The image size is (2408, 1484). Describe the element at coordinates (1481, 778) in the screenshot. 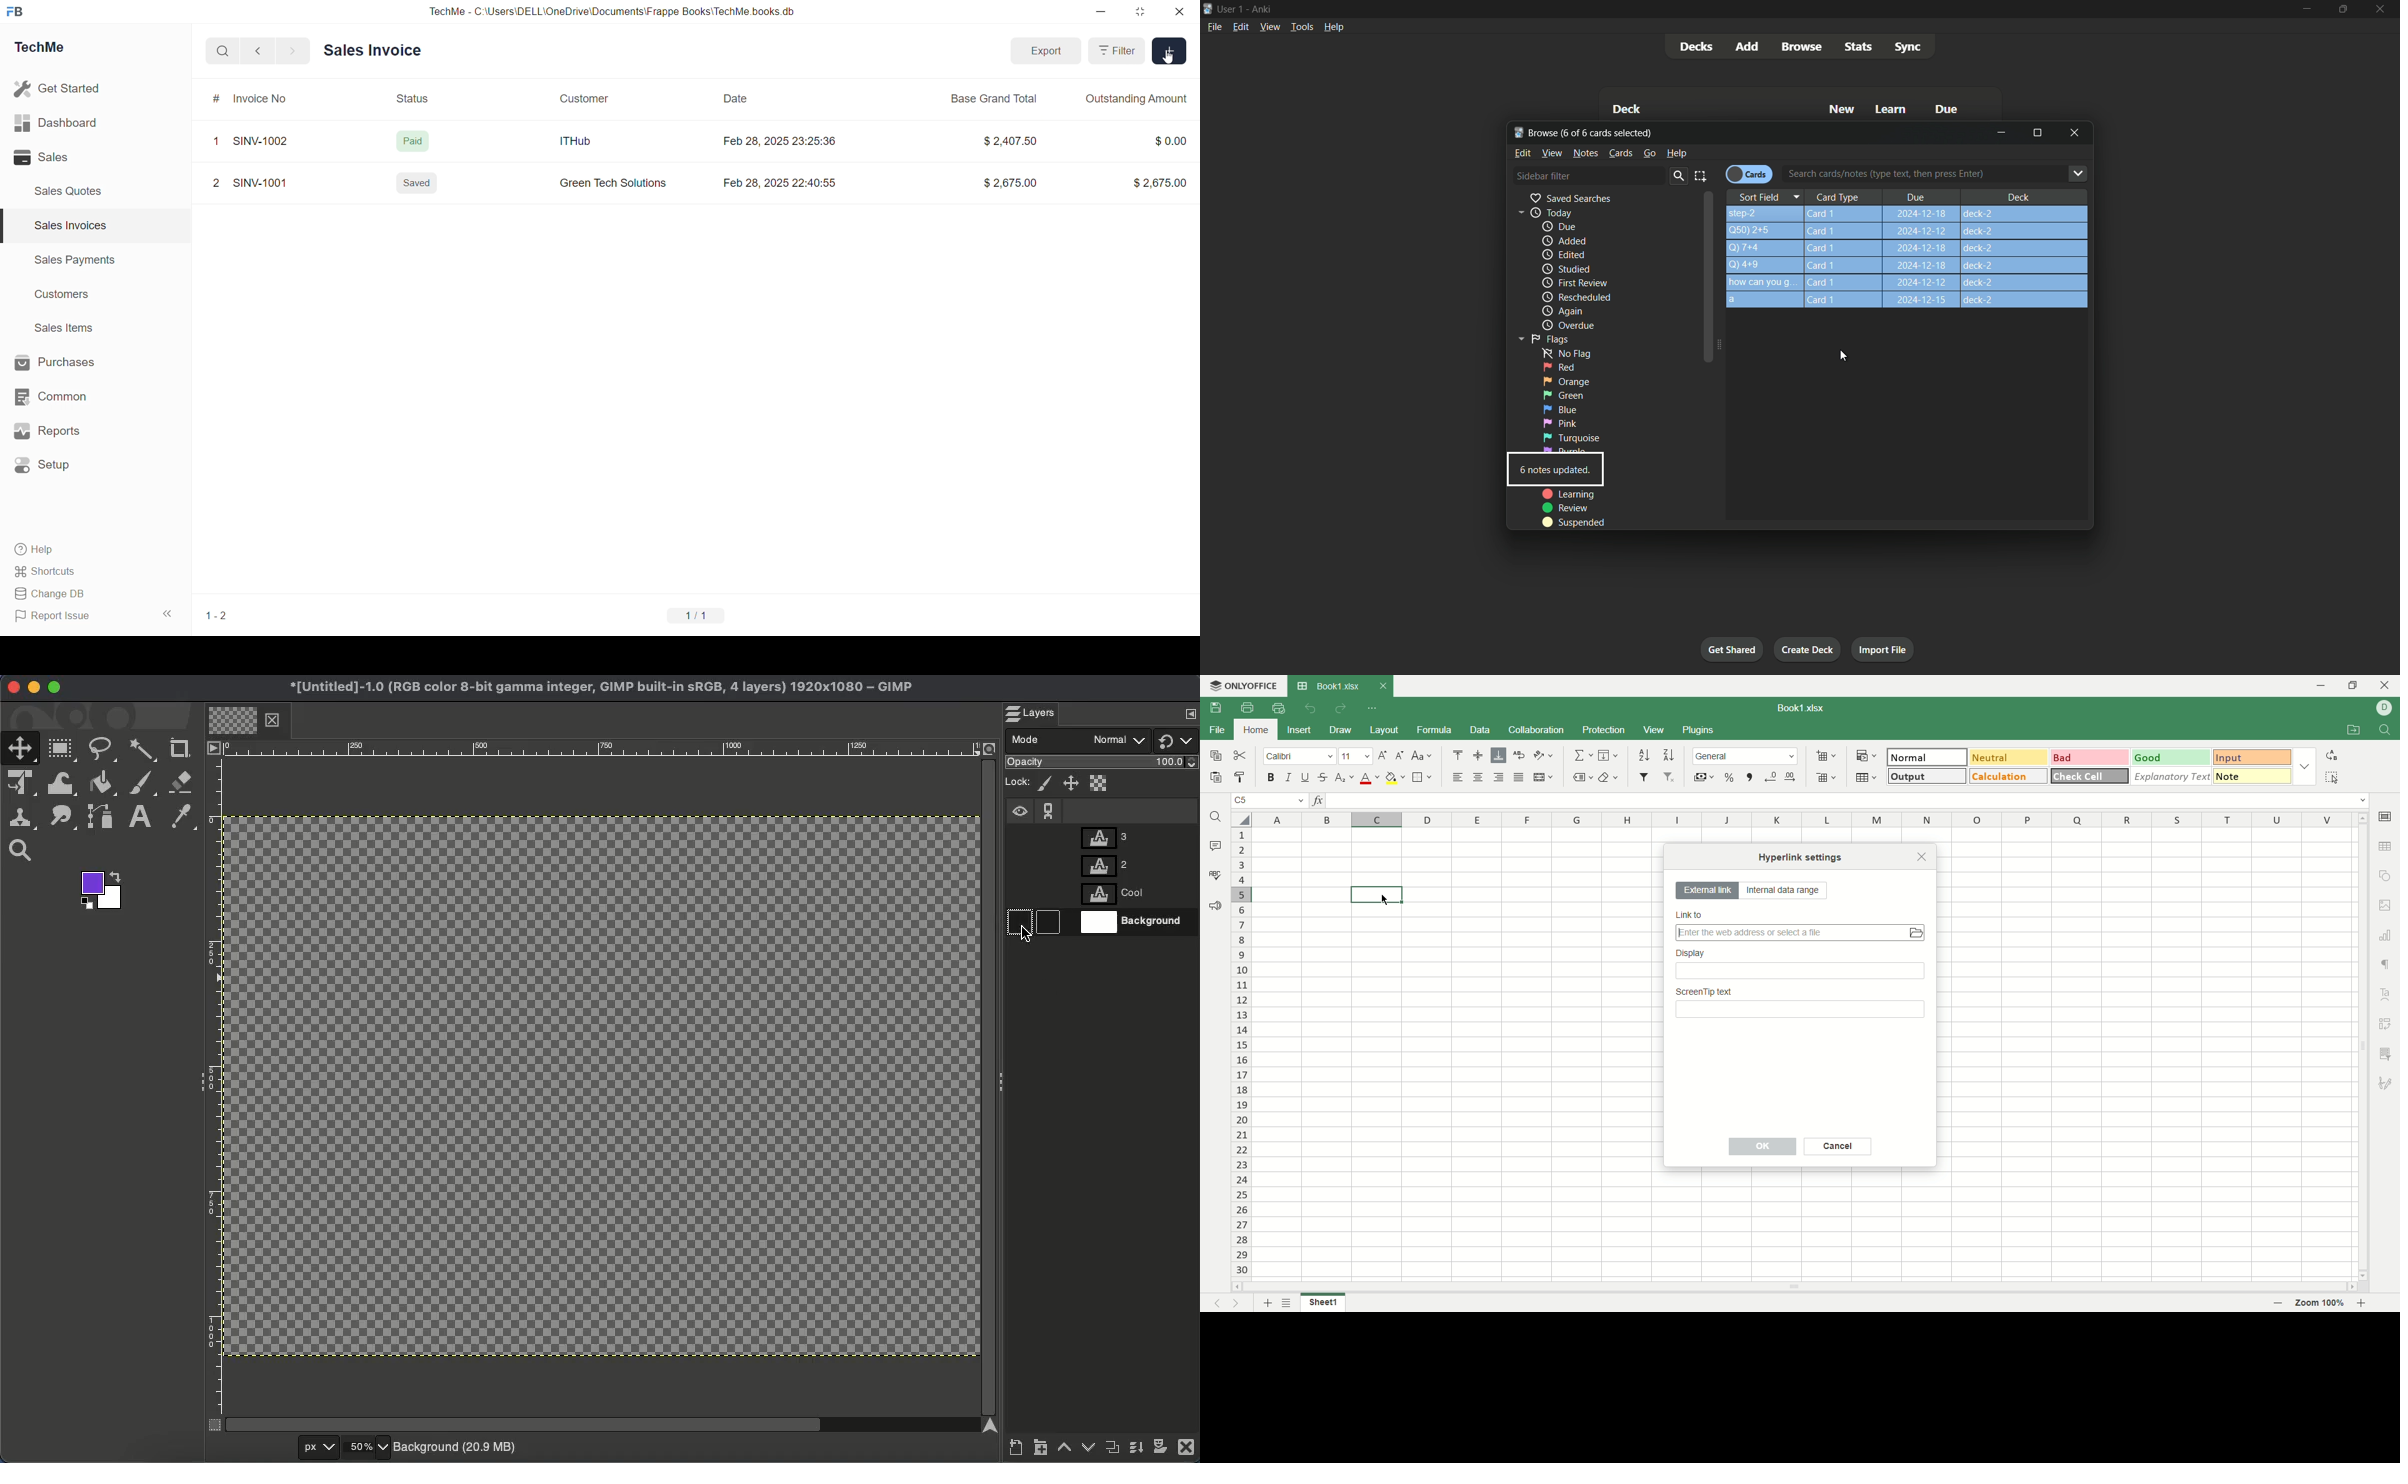

I see `align center` at that location.